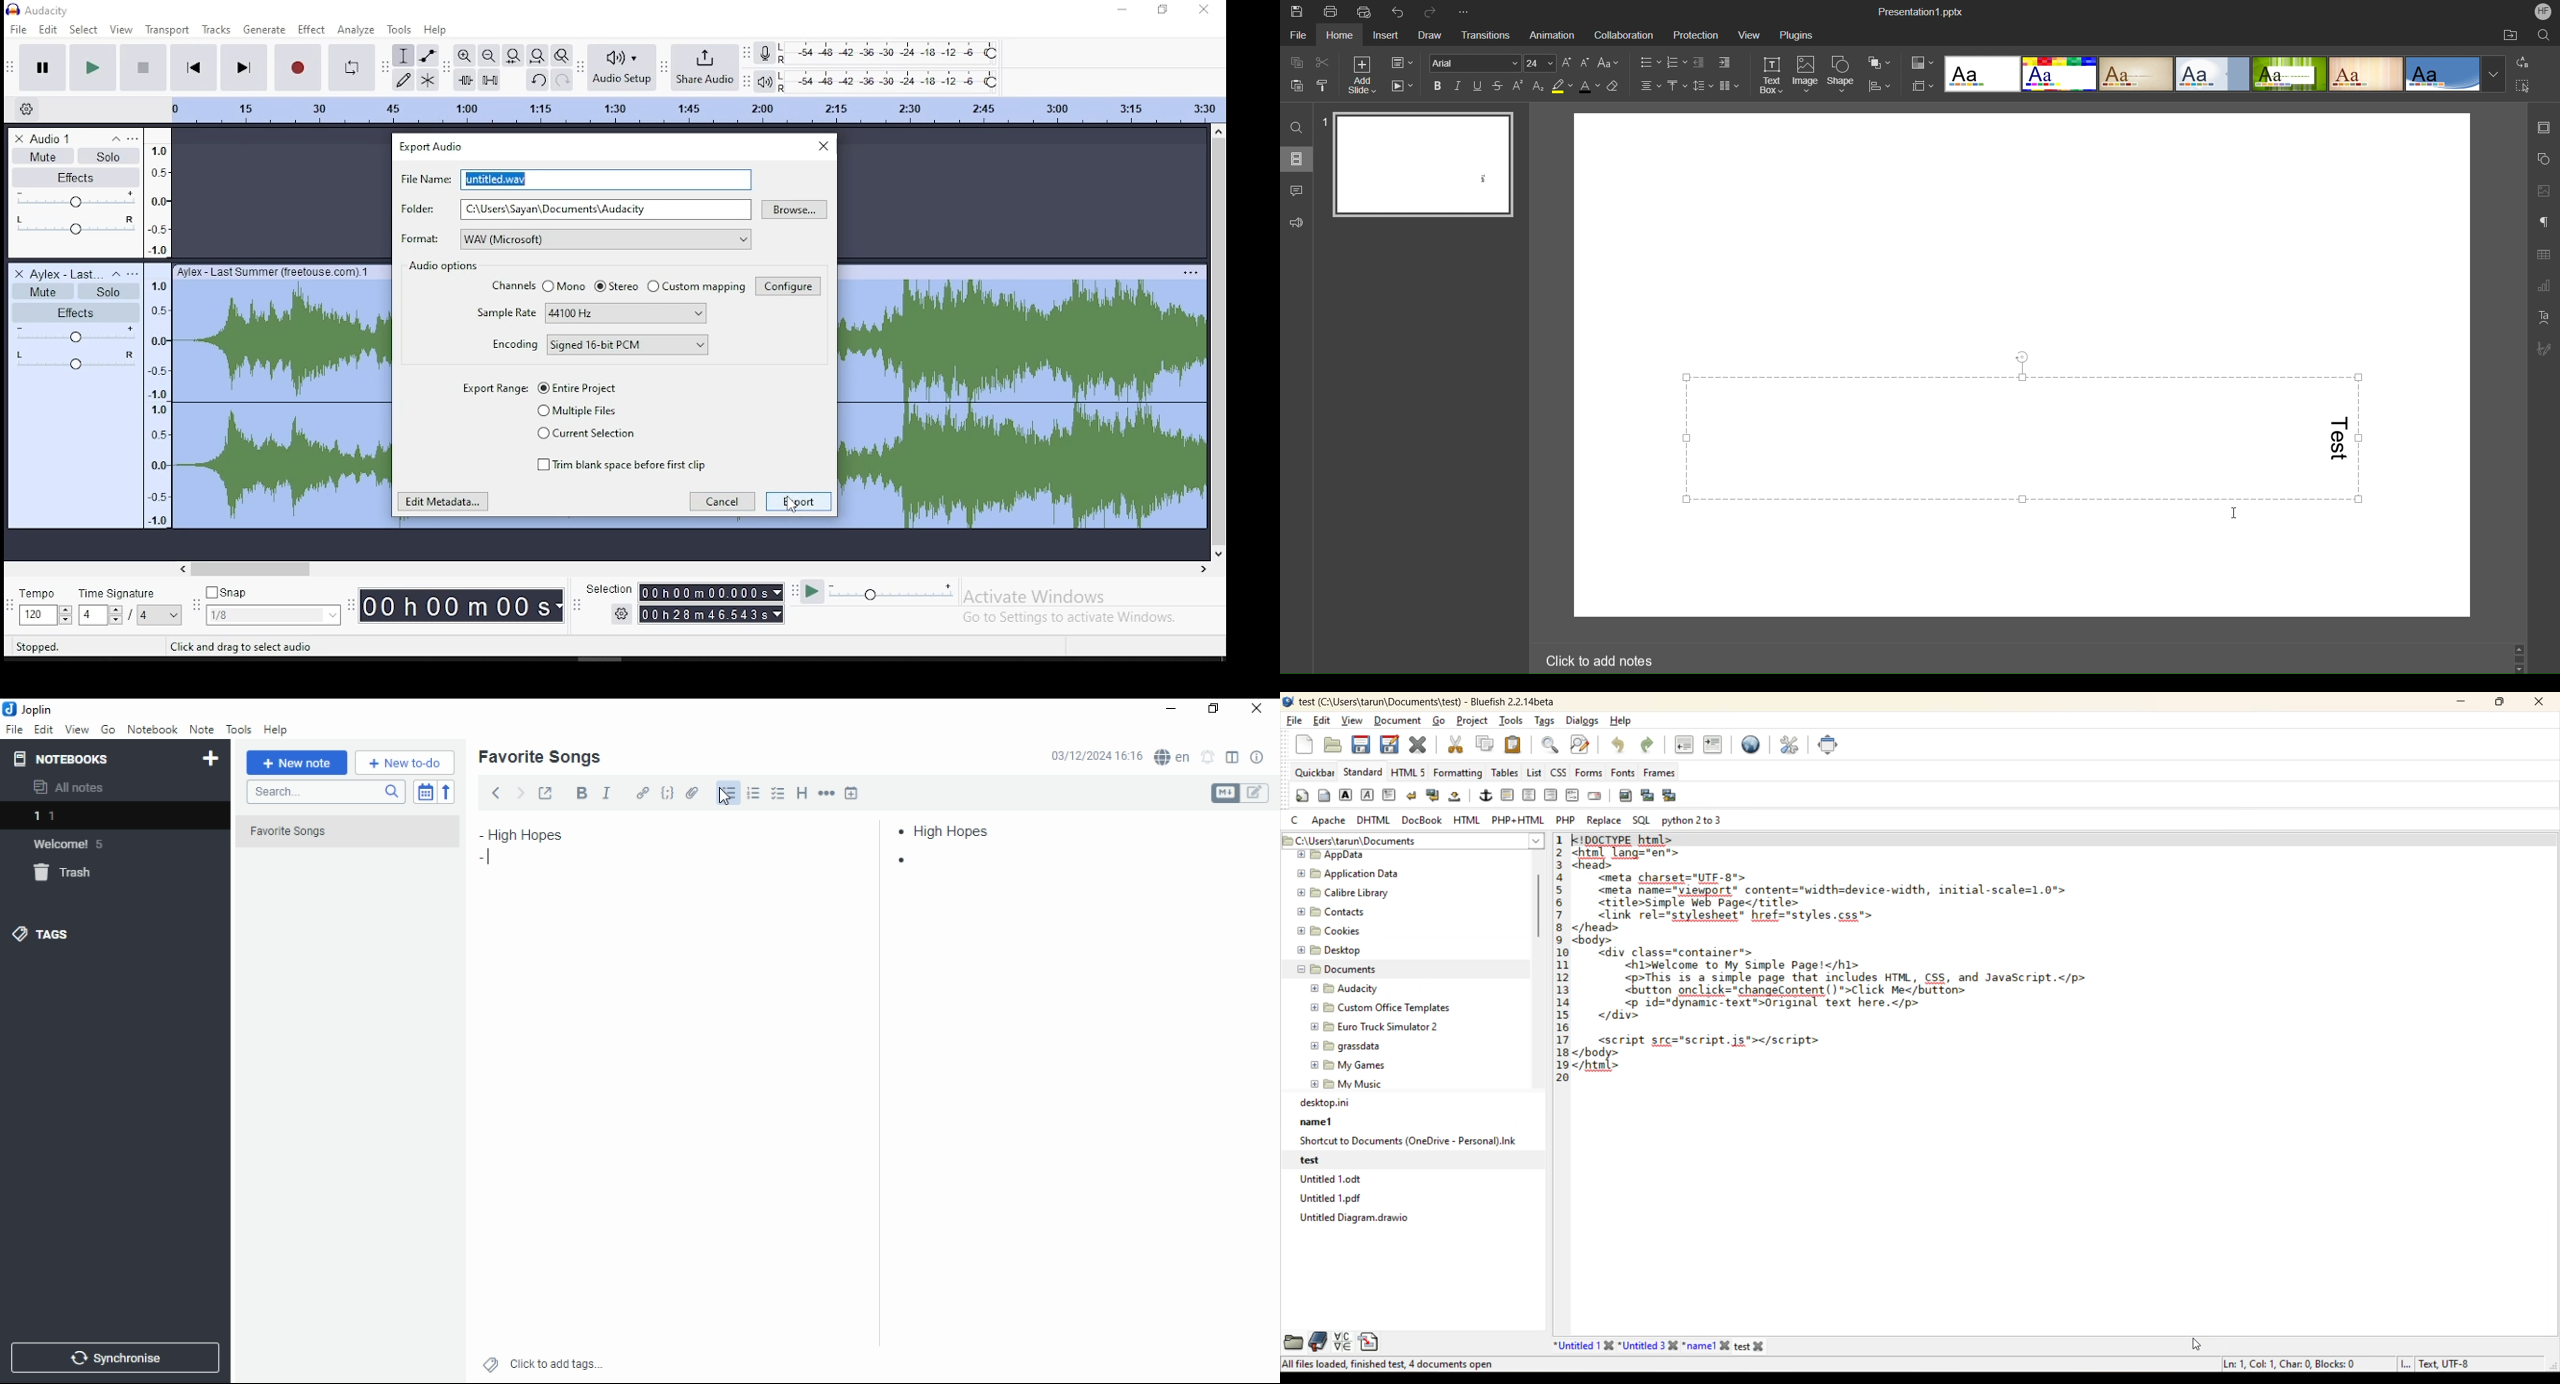 Image resolution: width=2576 pixels, height=1400 pixels. What do you see at coordinates (1398, 724) in the screenshot?
I see `document` at bounding box center [1398, 724].